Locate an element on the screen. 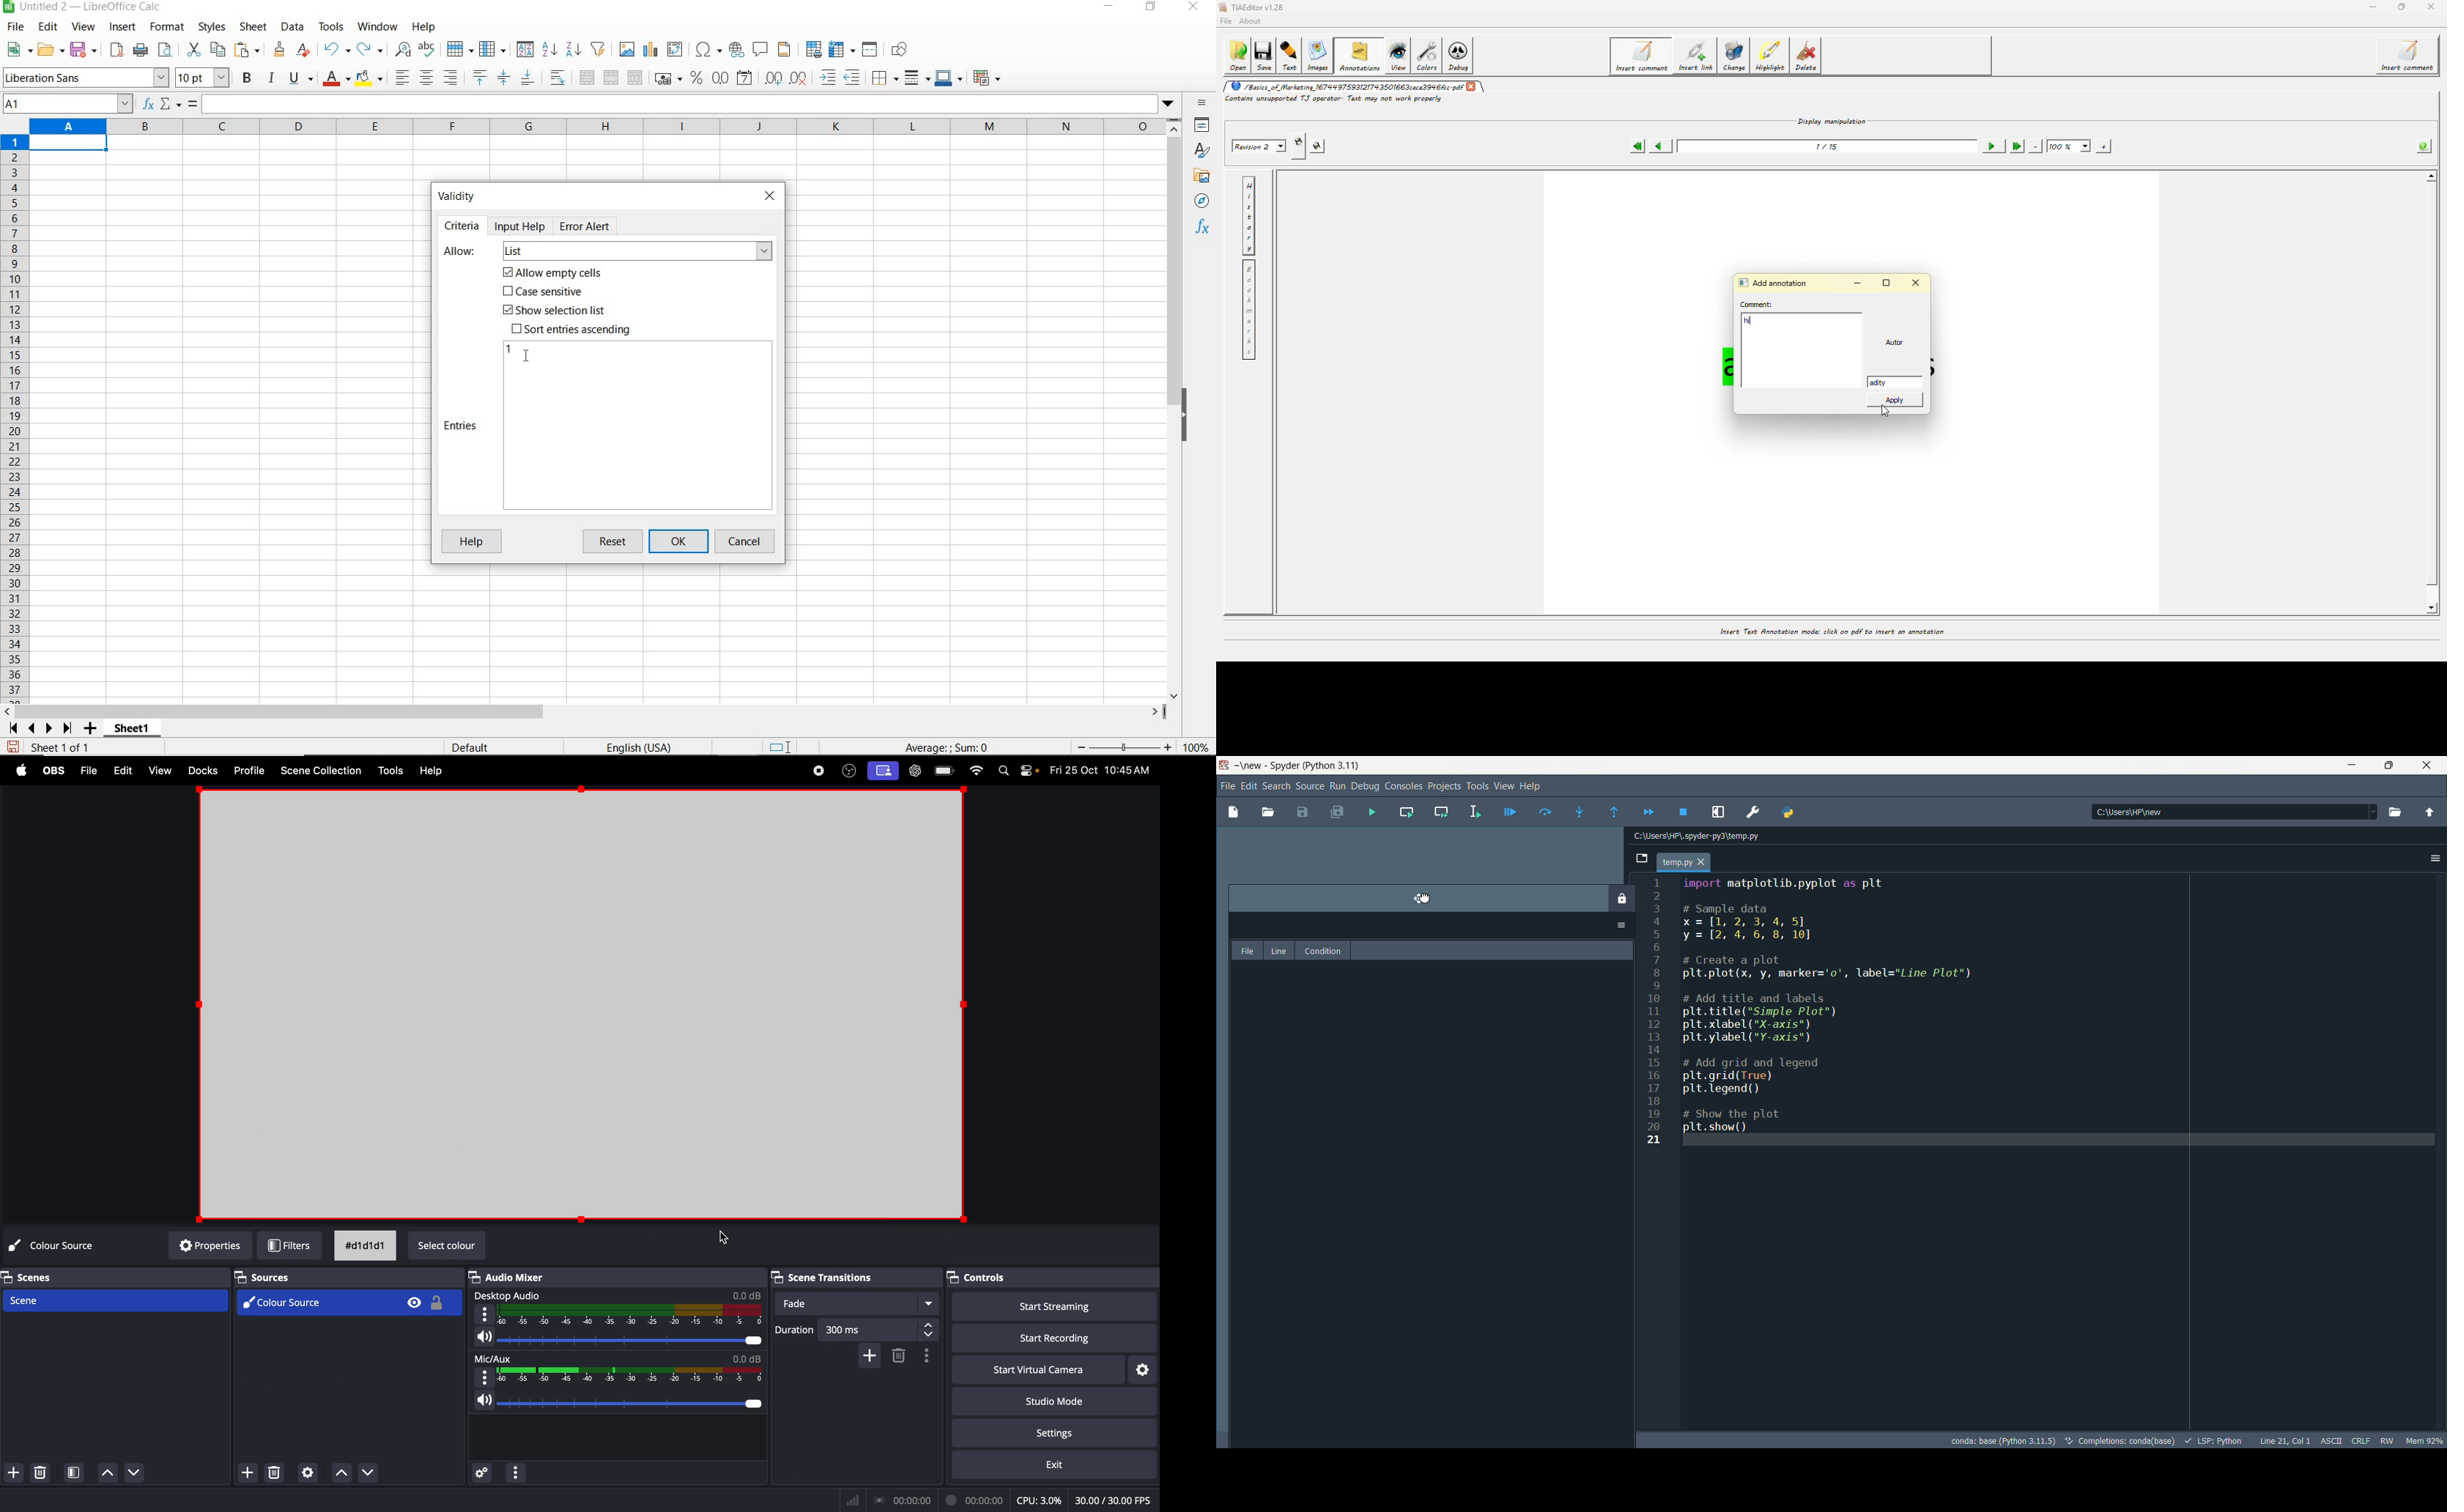 The image size is (2464, 1512). Allow empty cells is located at coordinates (554, 273).